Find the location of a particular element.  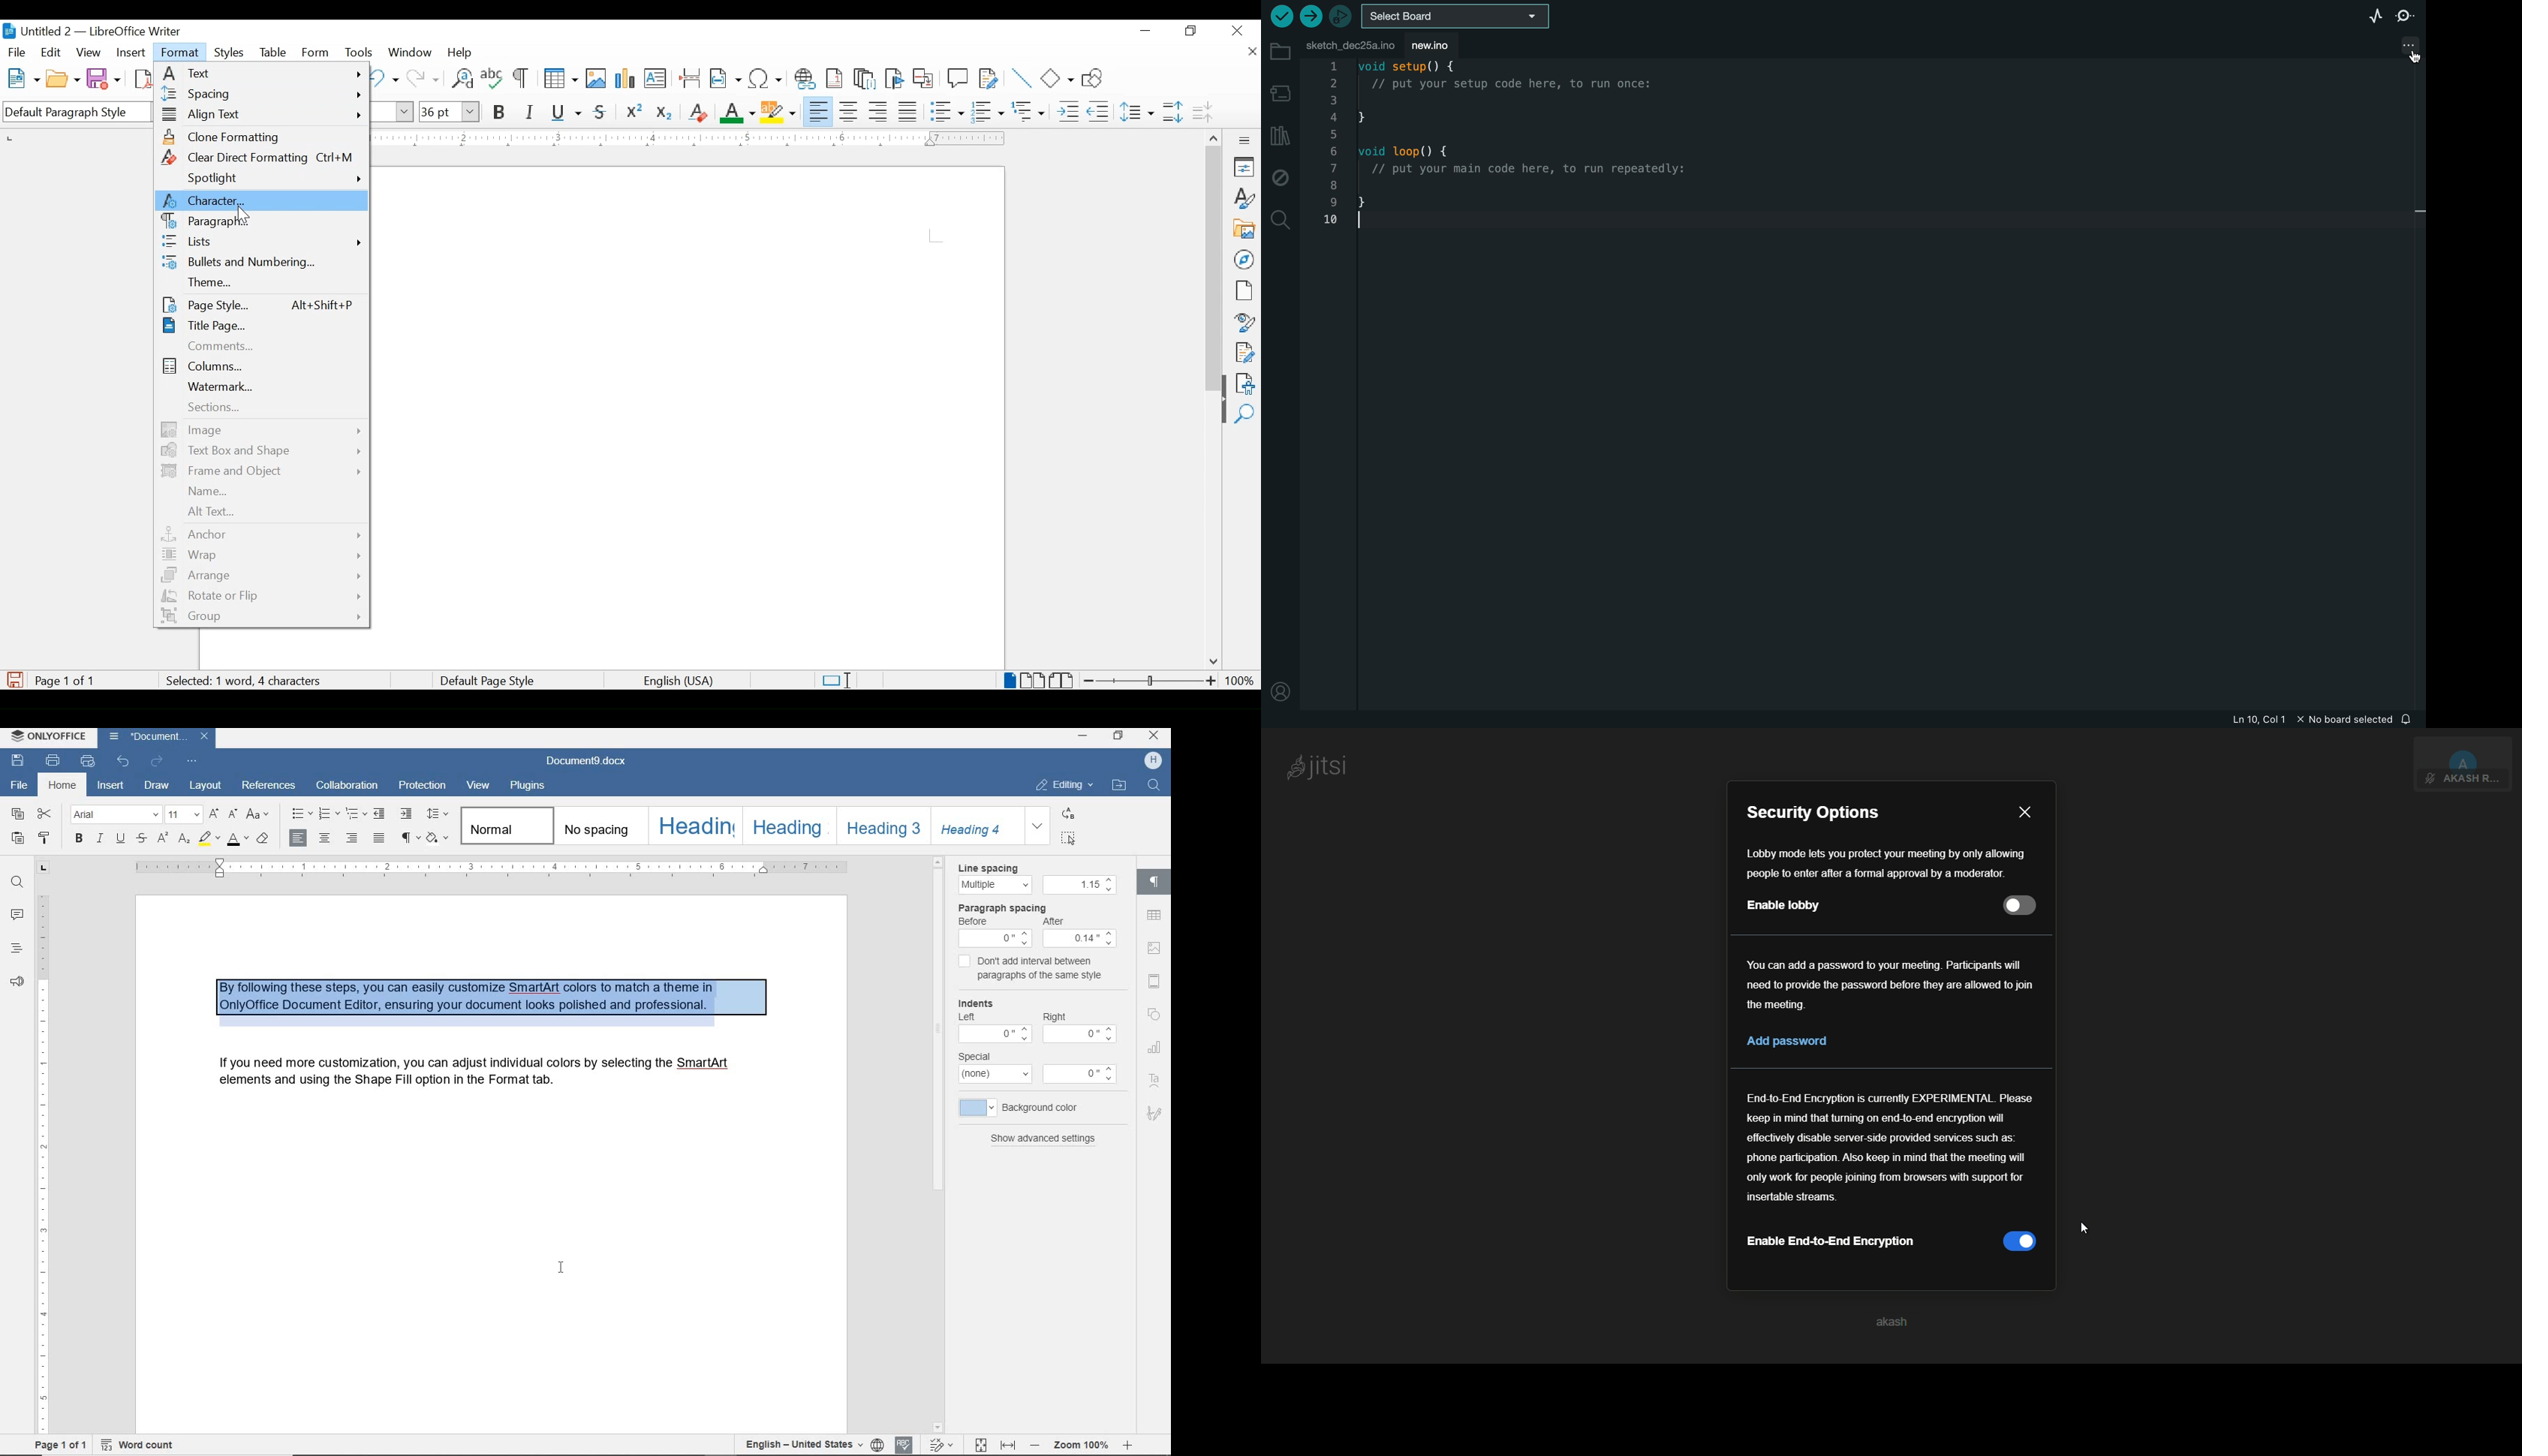

basic shapes is located at coordinates (1058, 78).